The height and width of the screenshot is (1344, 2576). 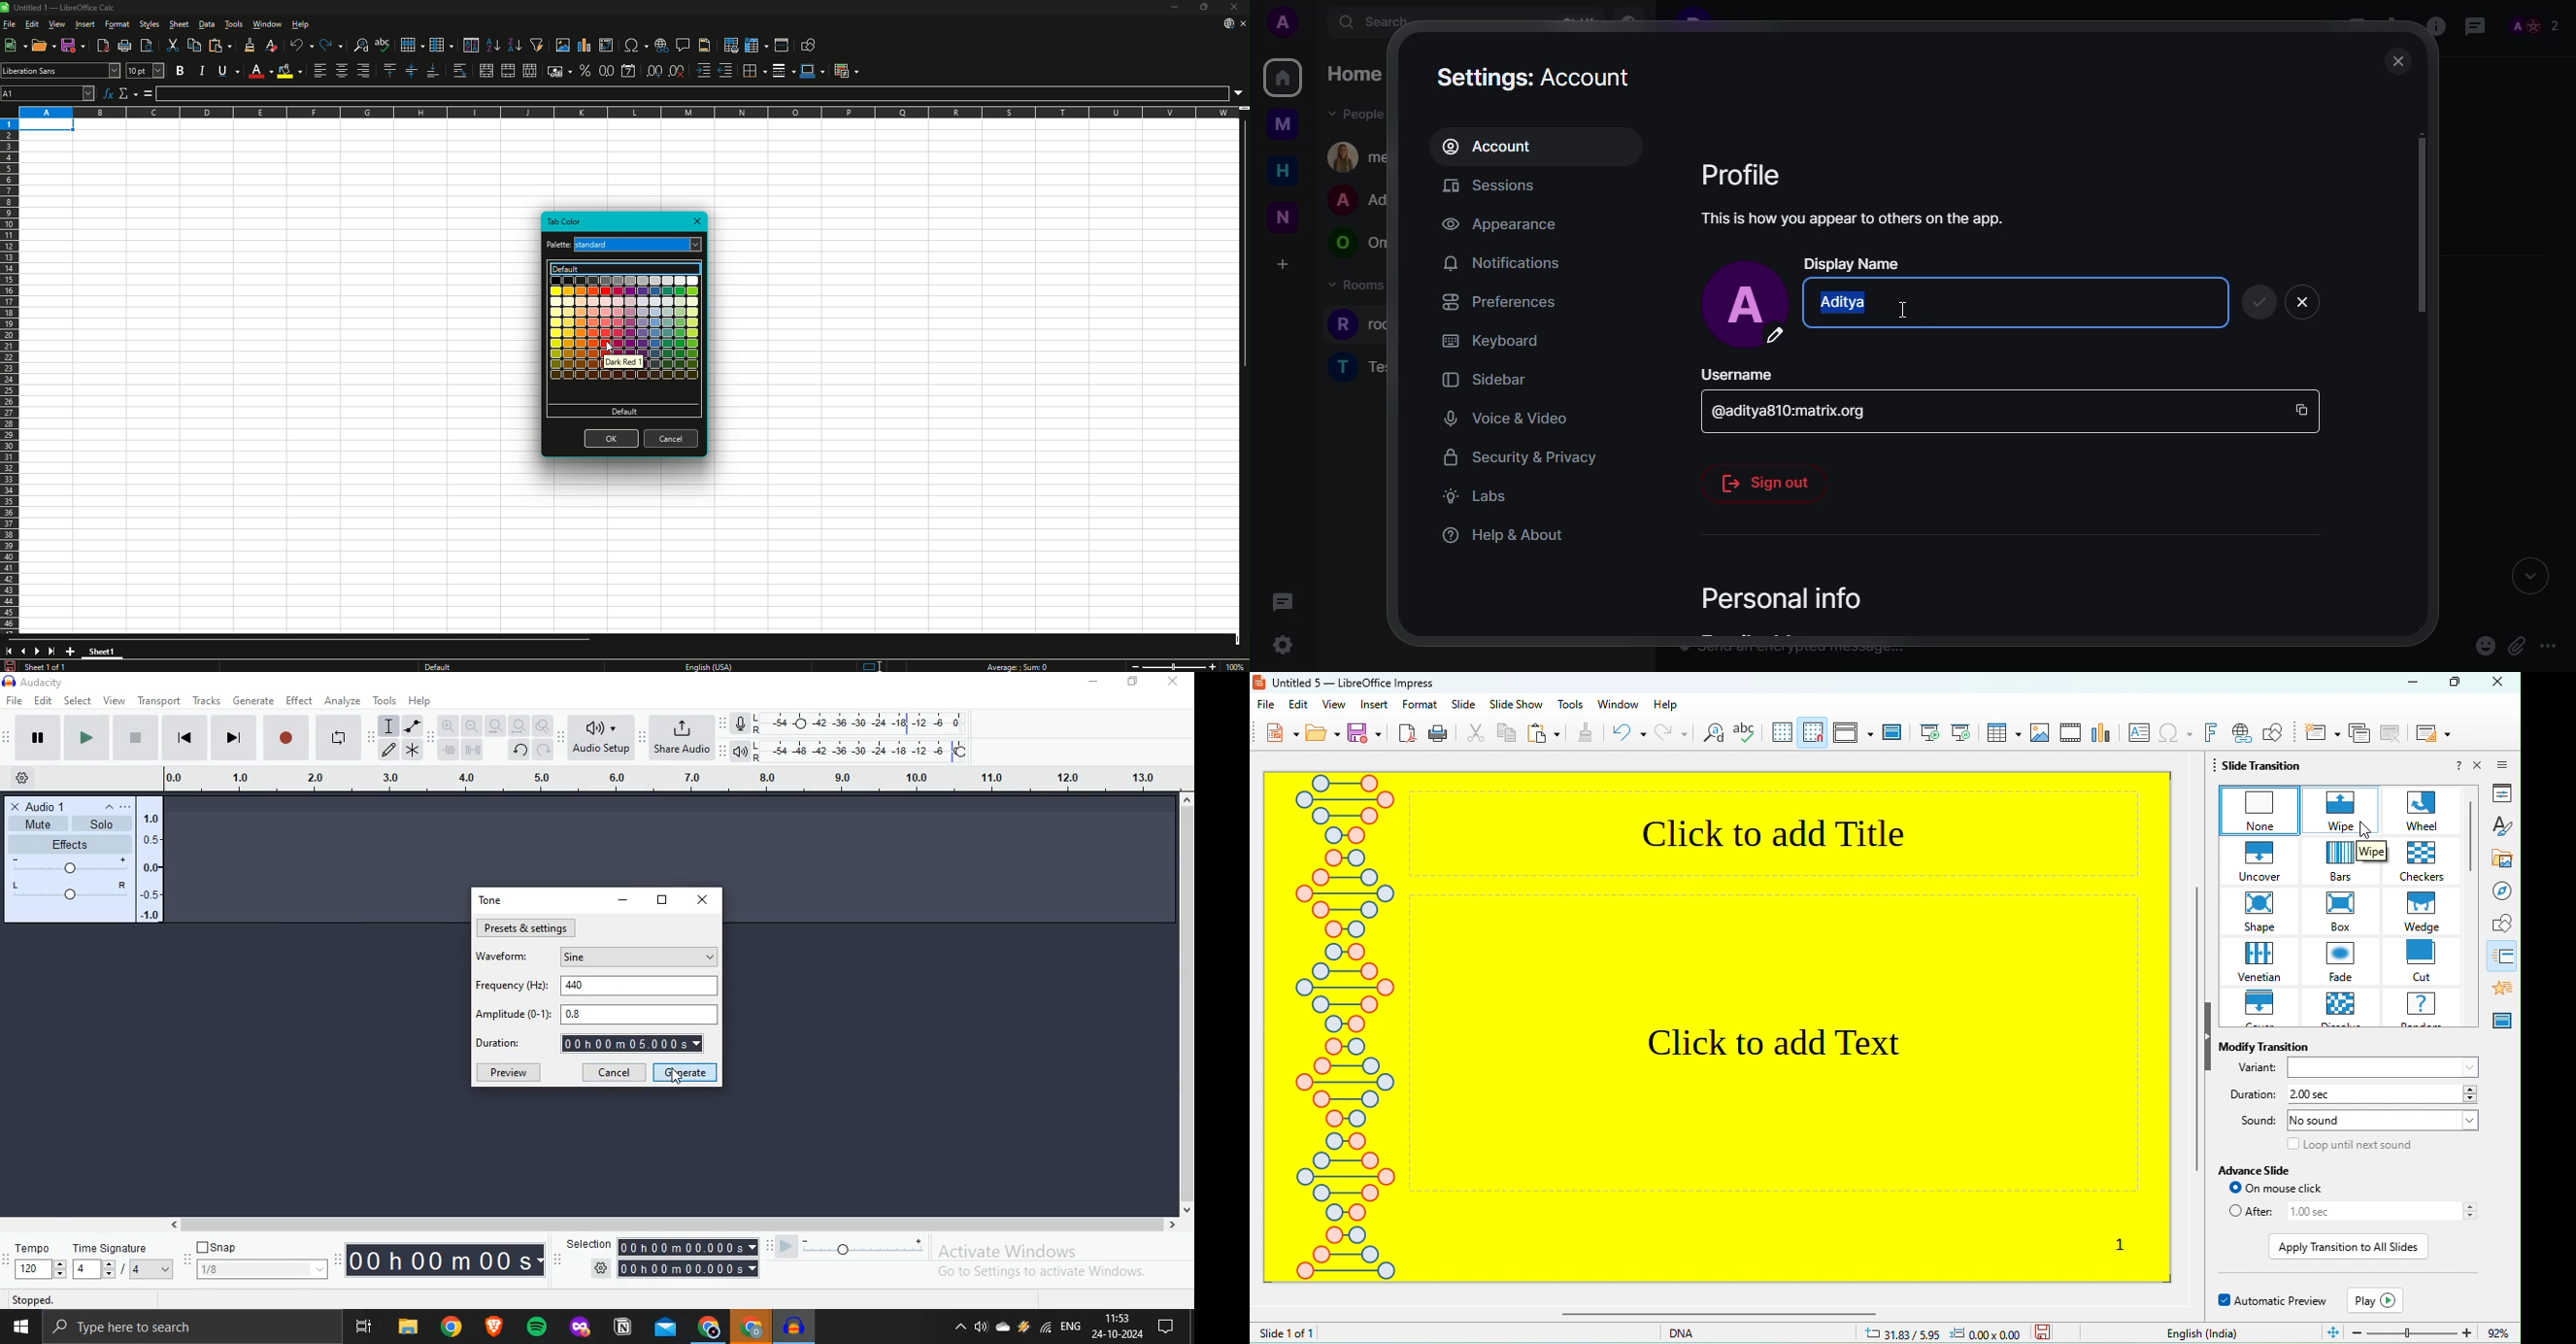 What do you see at coordinates (1679, 706) in the screenshot?
I see `help` at bounding box center [1679, 706].